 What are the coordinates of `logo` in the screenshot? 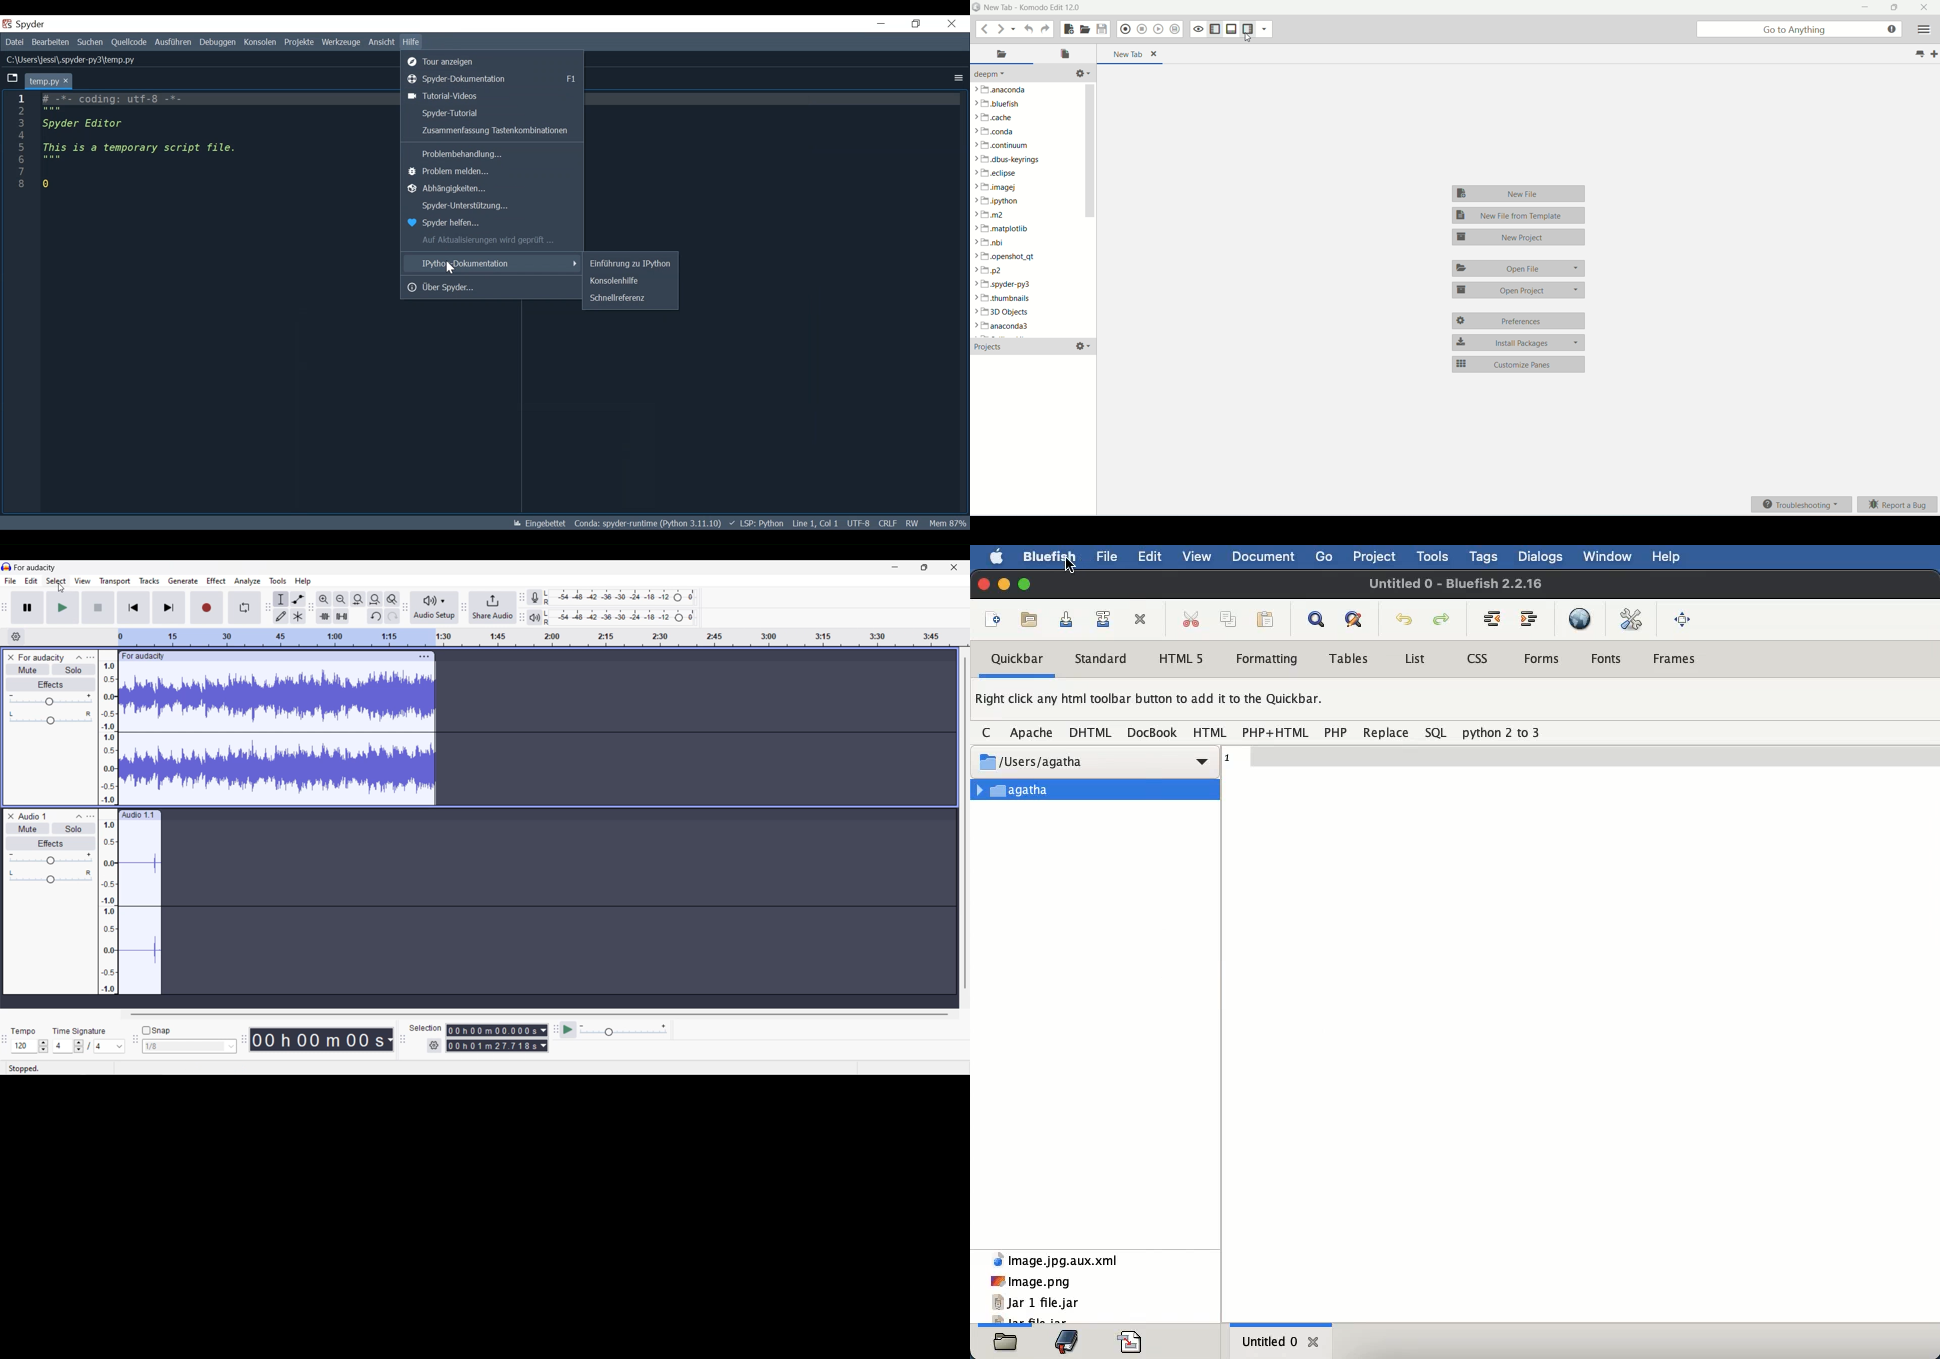 It's located at (976, 8).